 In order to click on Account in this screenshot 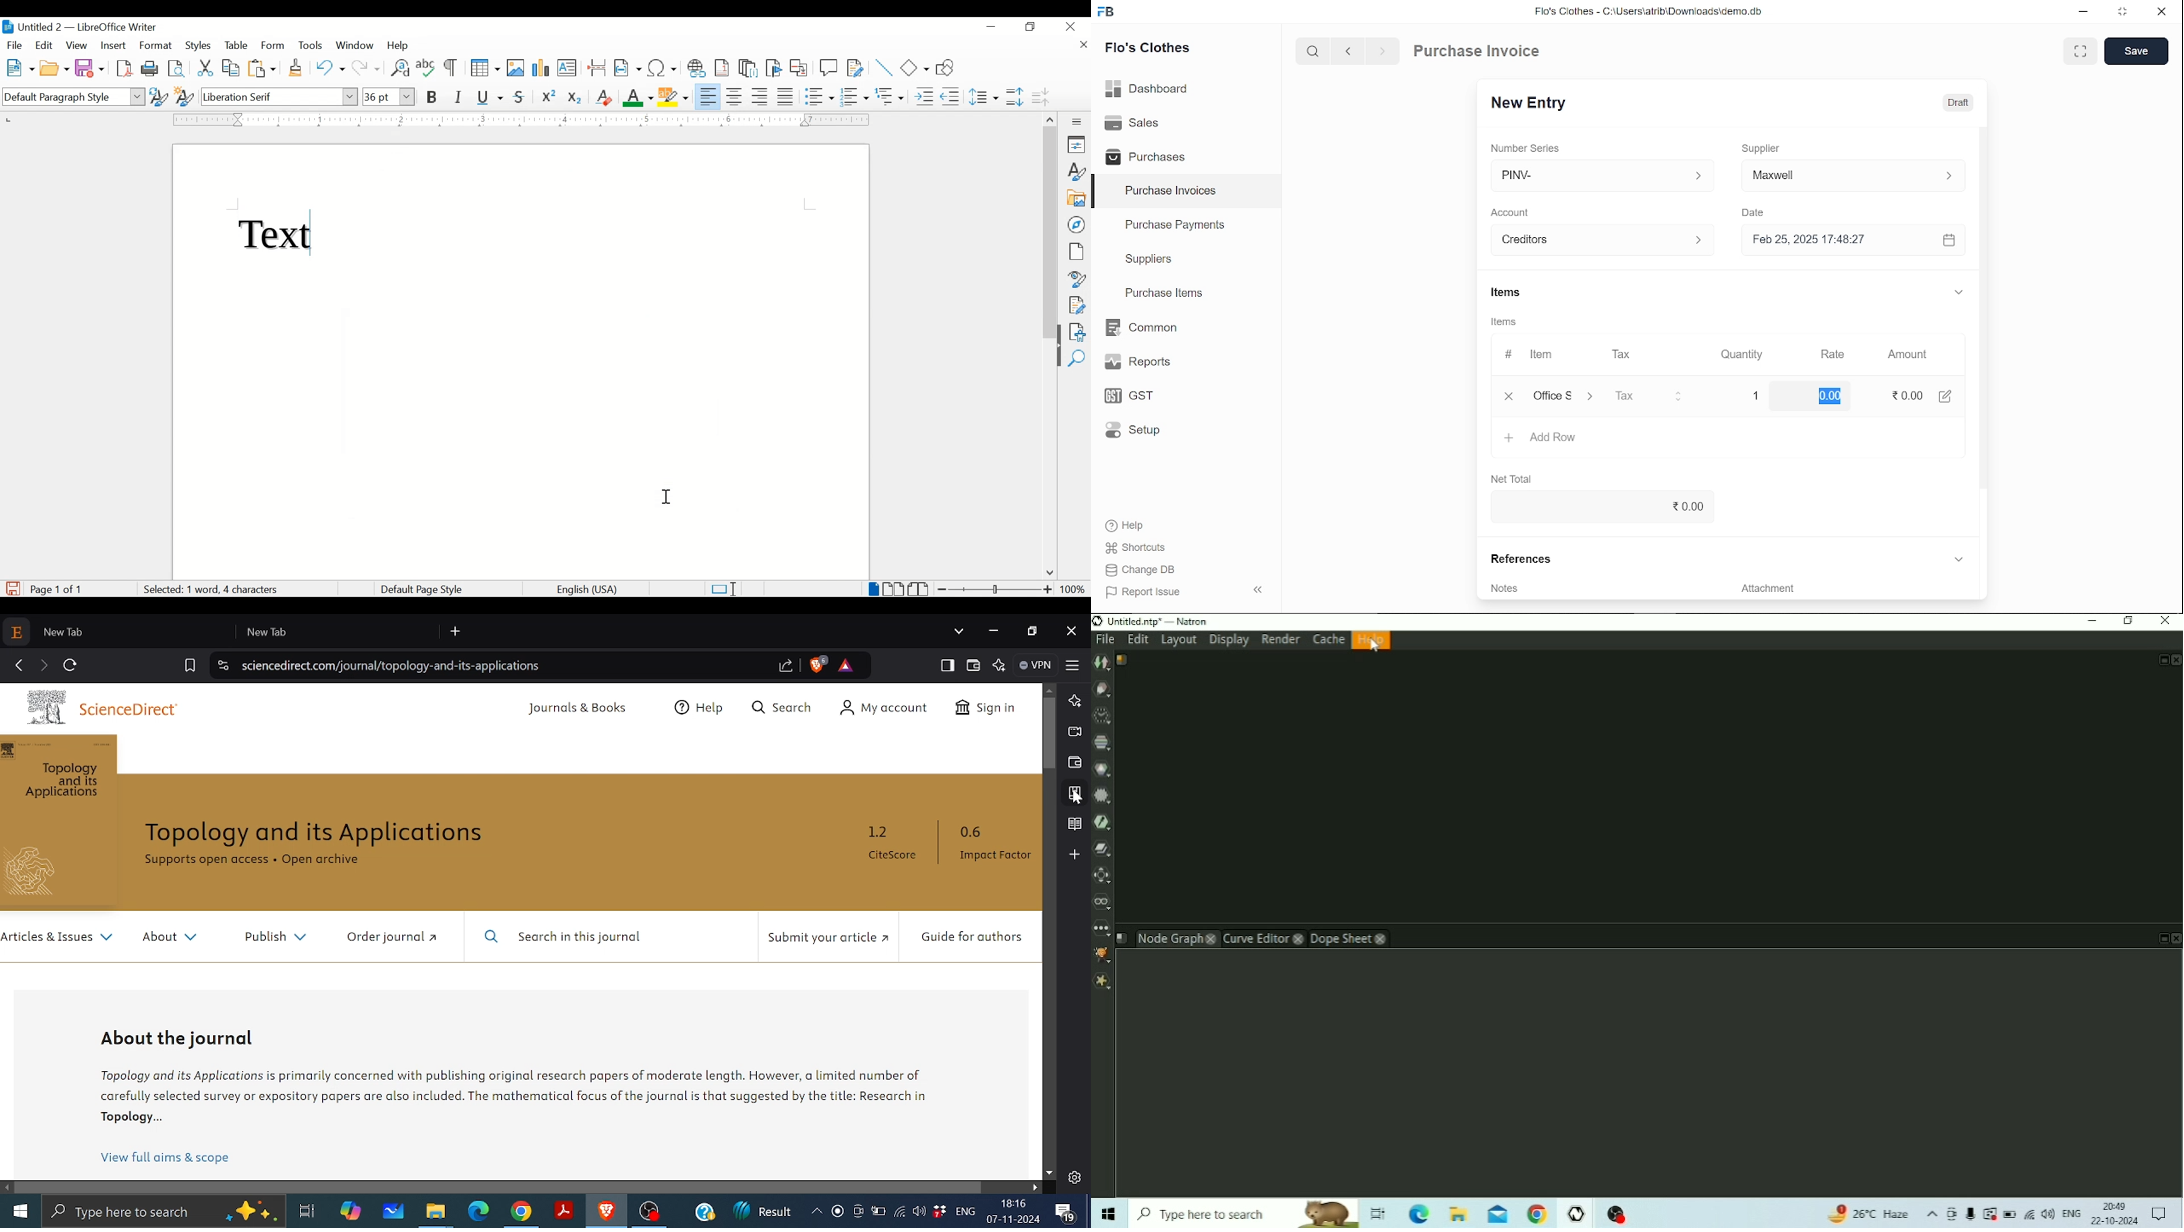, I will do `click(1516, 211)`.